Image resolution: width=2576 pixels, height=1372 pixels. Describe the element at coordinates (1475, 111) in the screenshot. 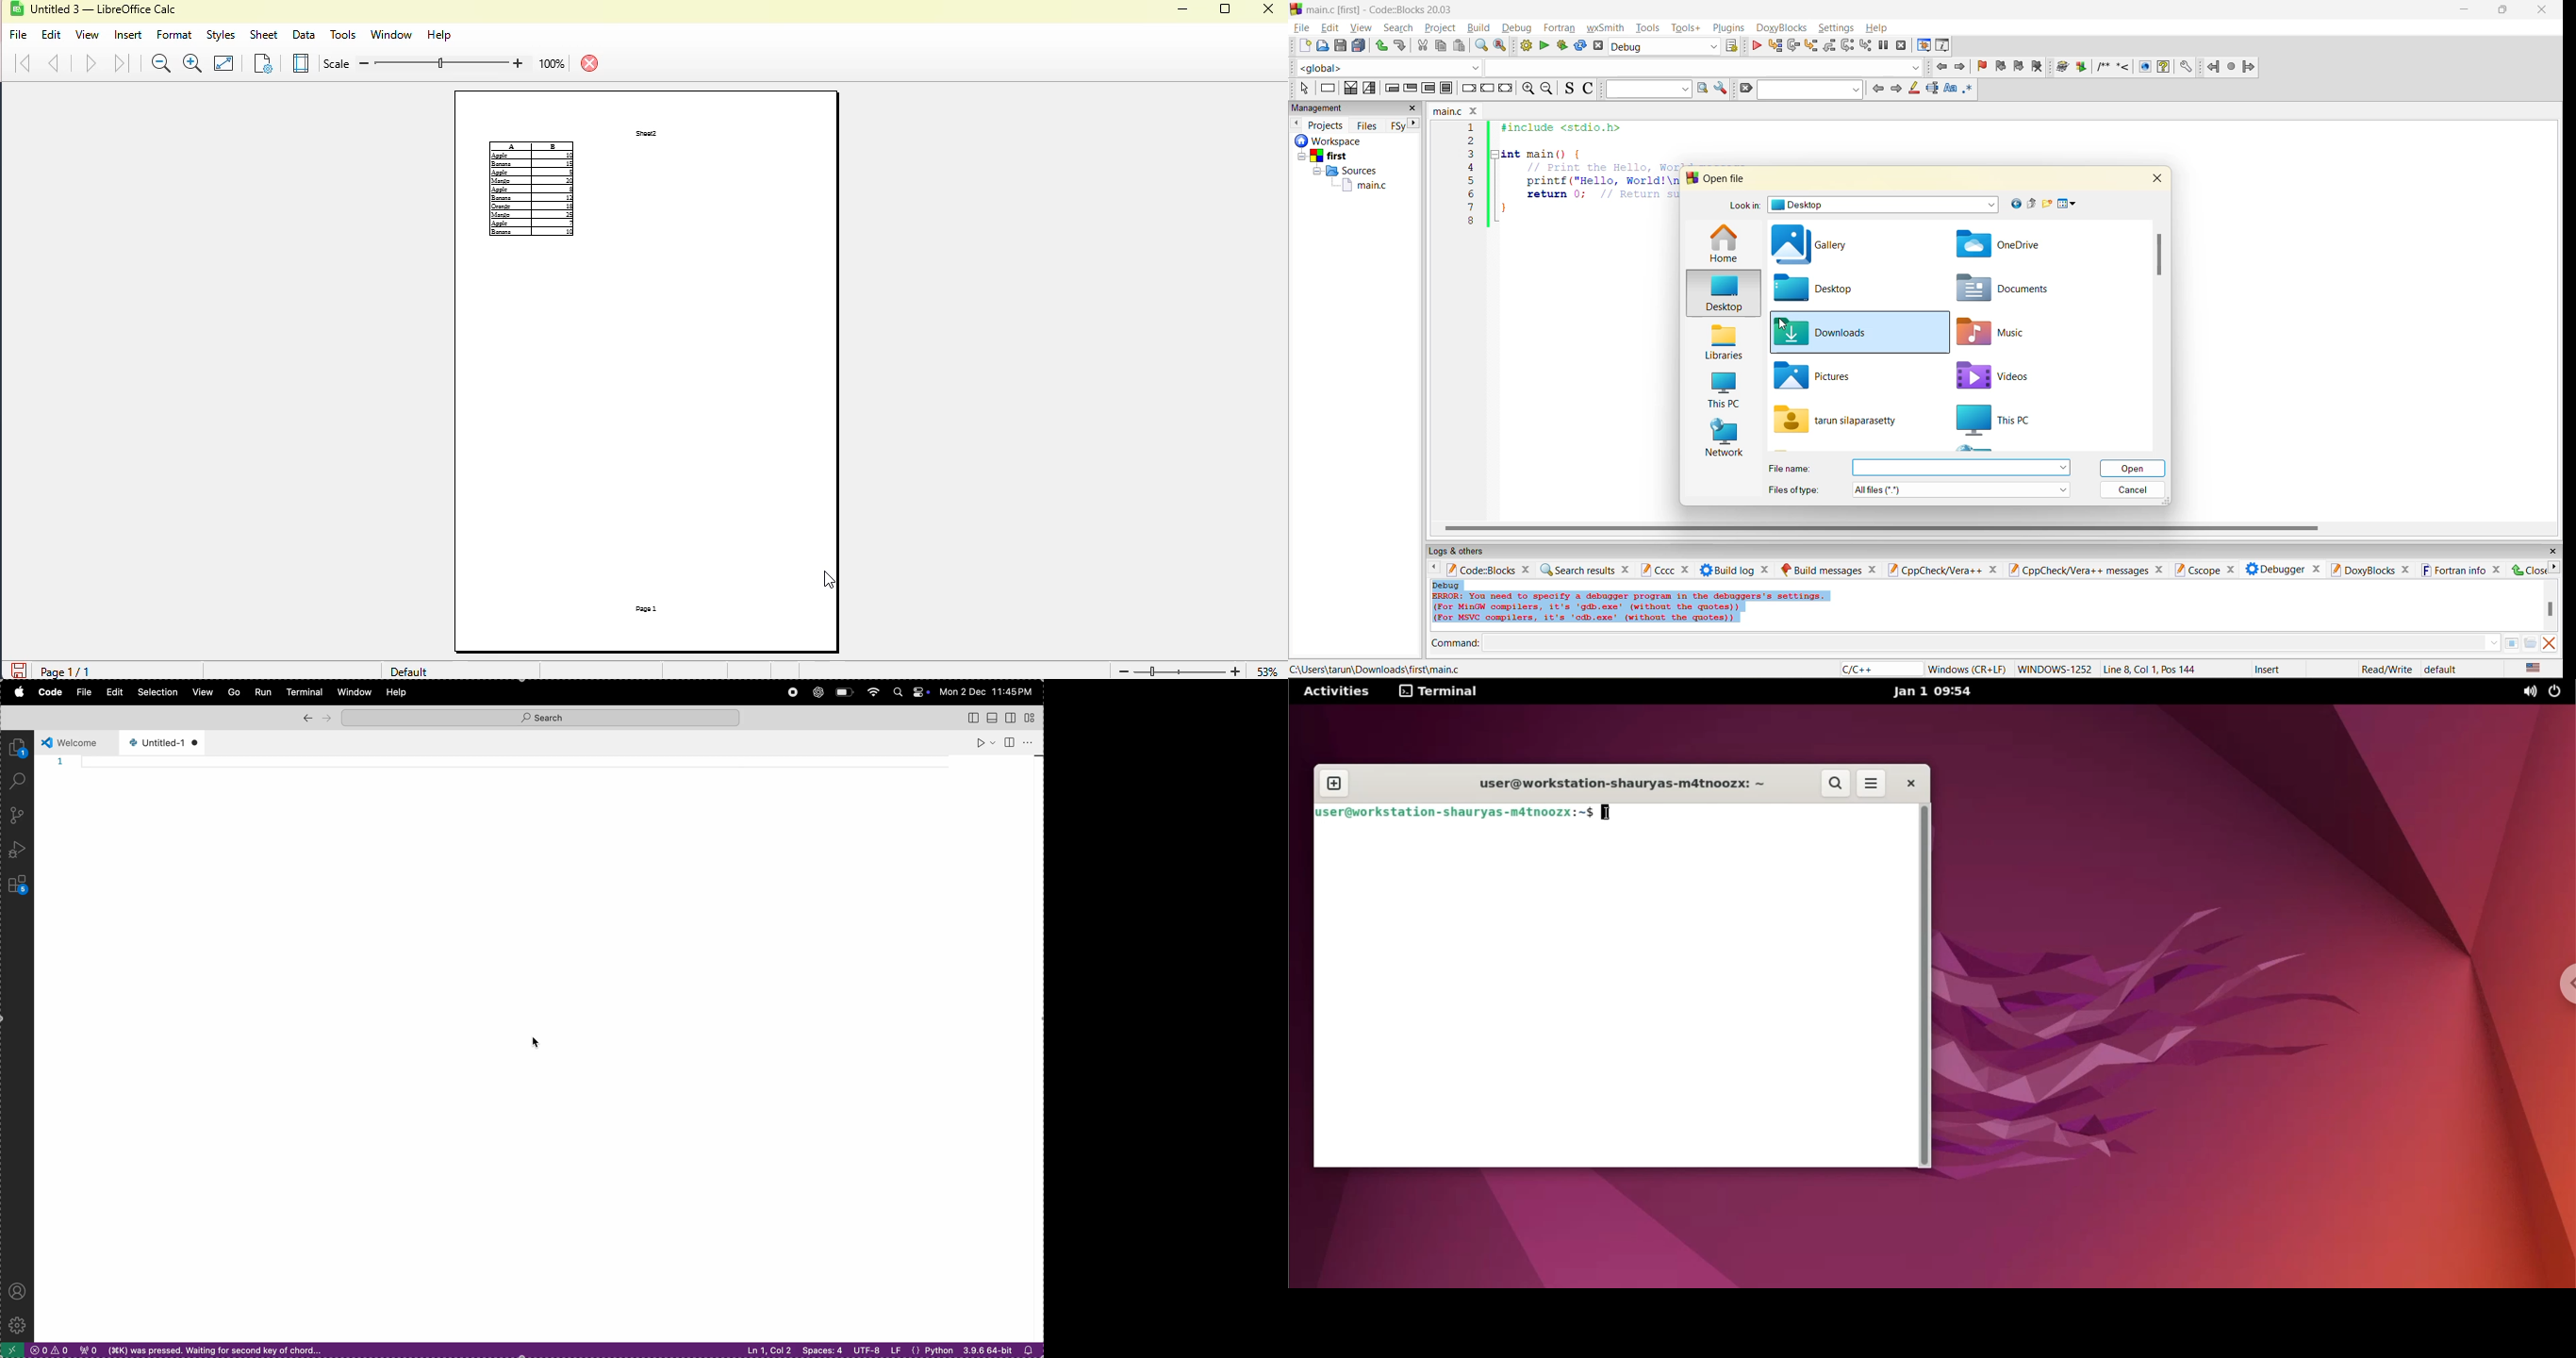

I see `close` at that location.